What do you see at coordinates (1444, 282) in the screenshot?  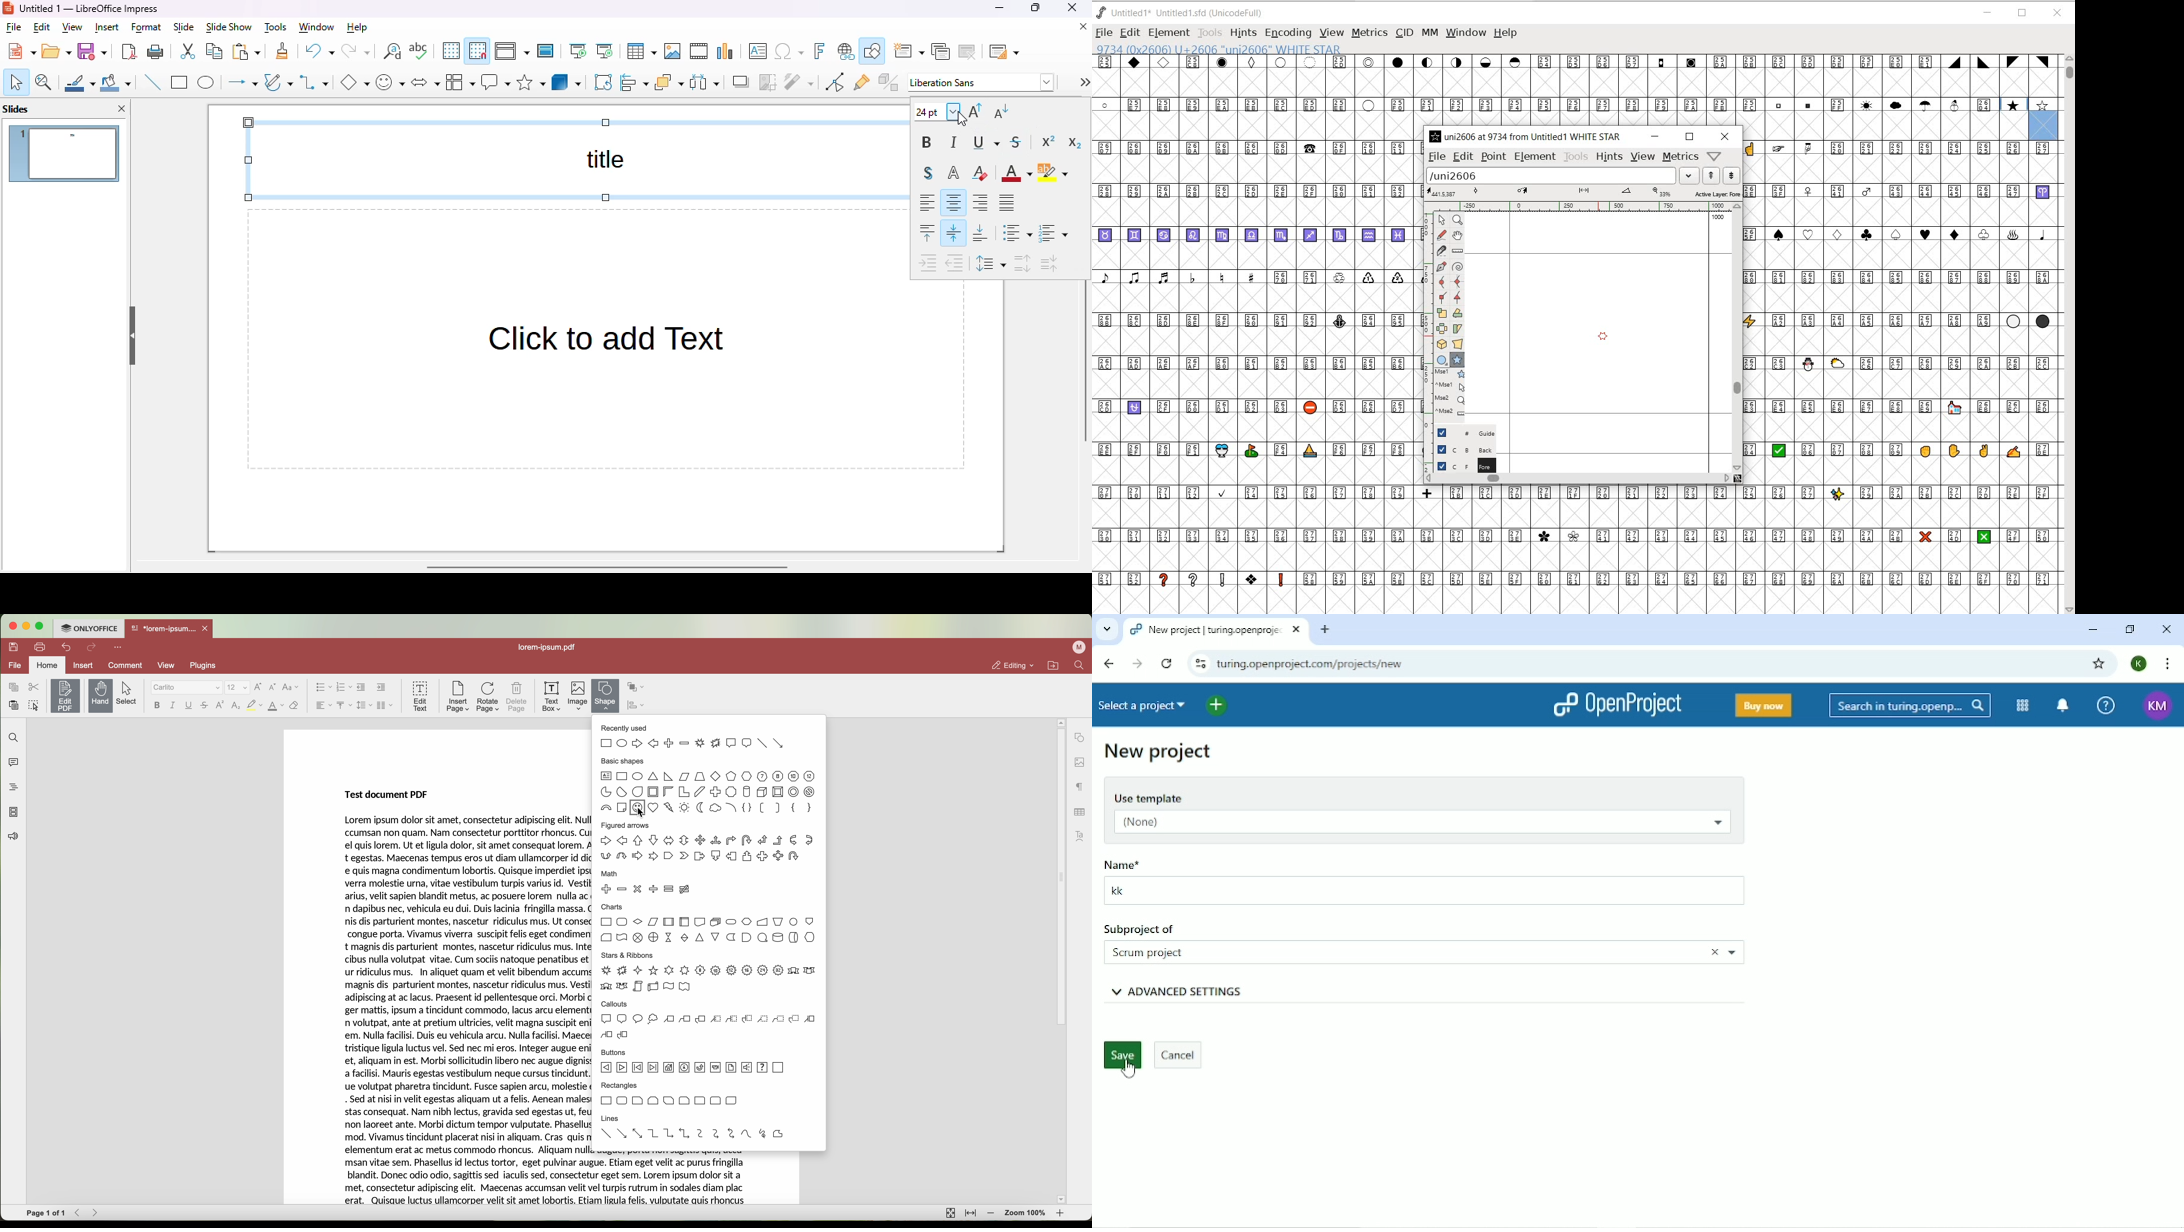 I see `ADD A CURVE POINT` at bounding box center [1444, 282].